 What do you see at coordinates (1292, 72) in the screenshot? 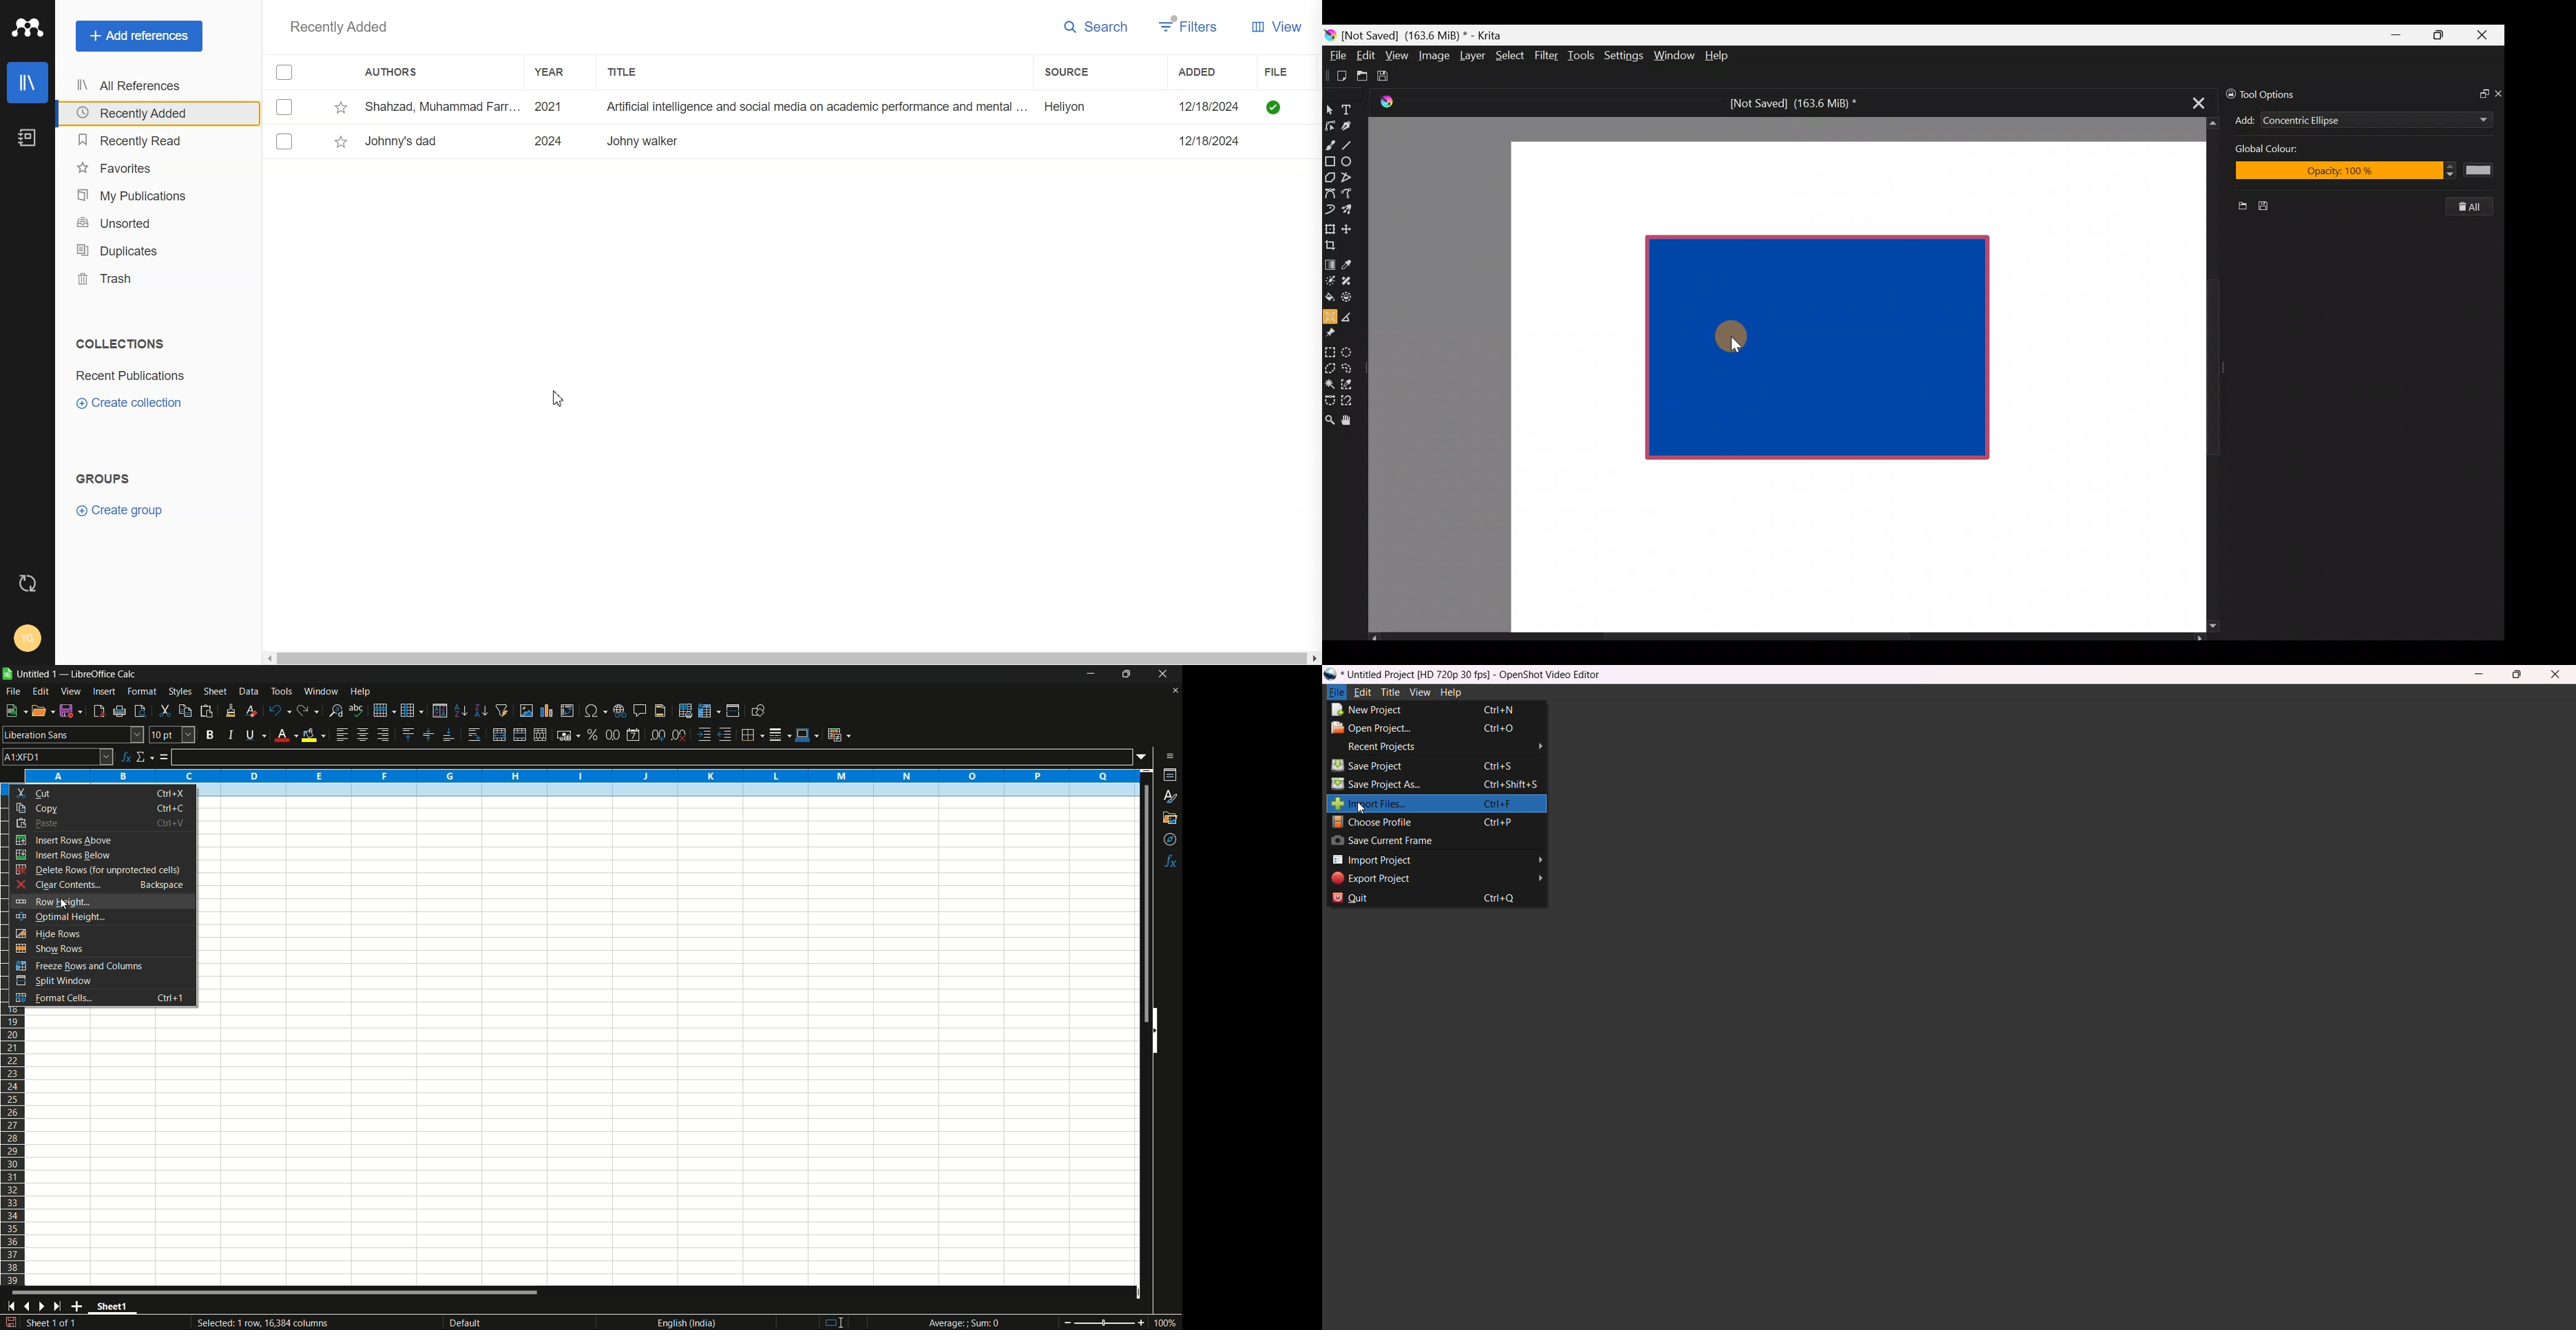
I see `File` at bounding box center [1292, 72].